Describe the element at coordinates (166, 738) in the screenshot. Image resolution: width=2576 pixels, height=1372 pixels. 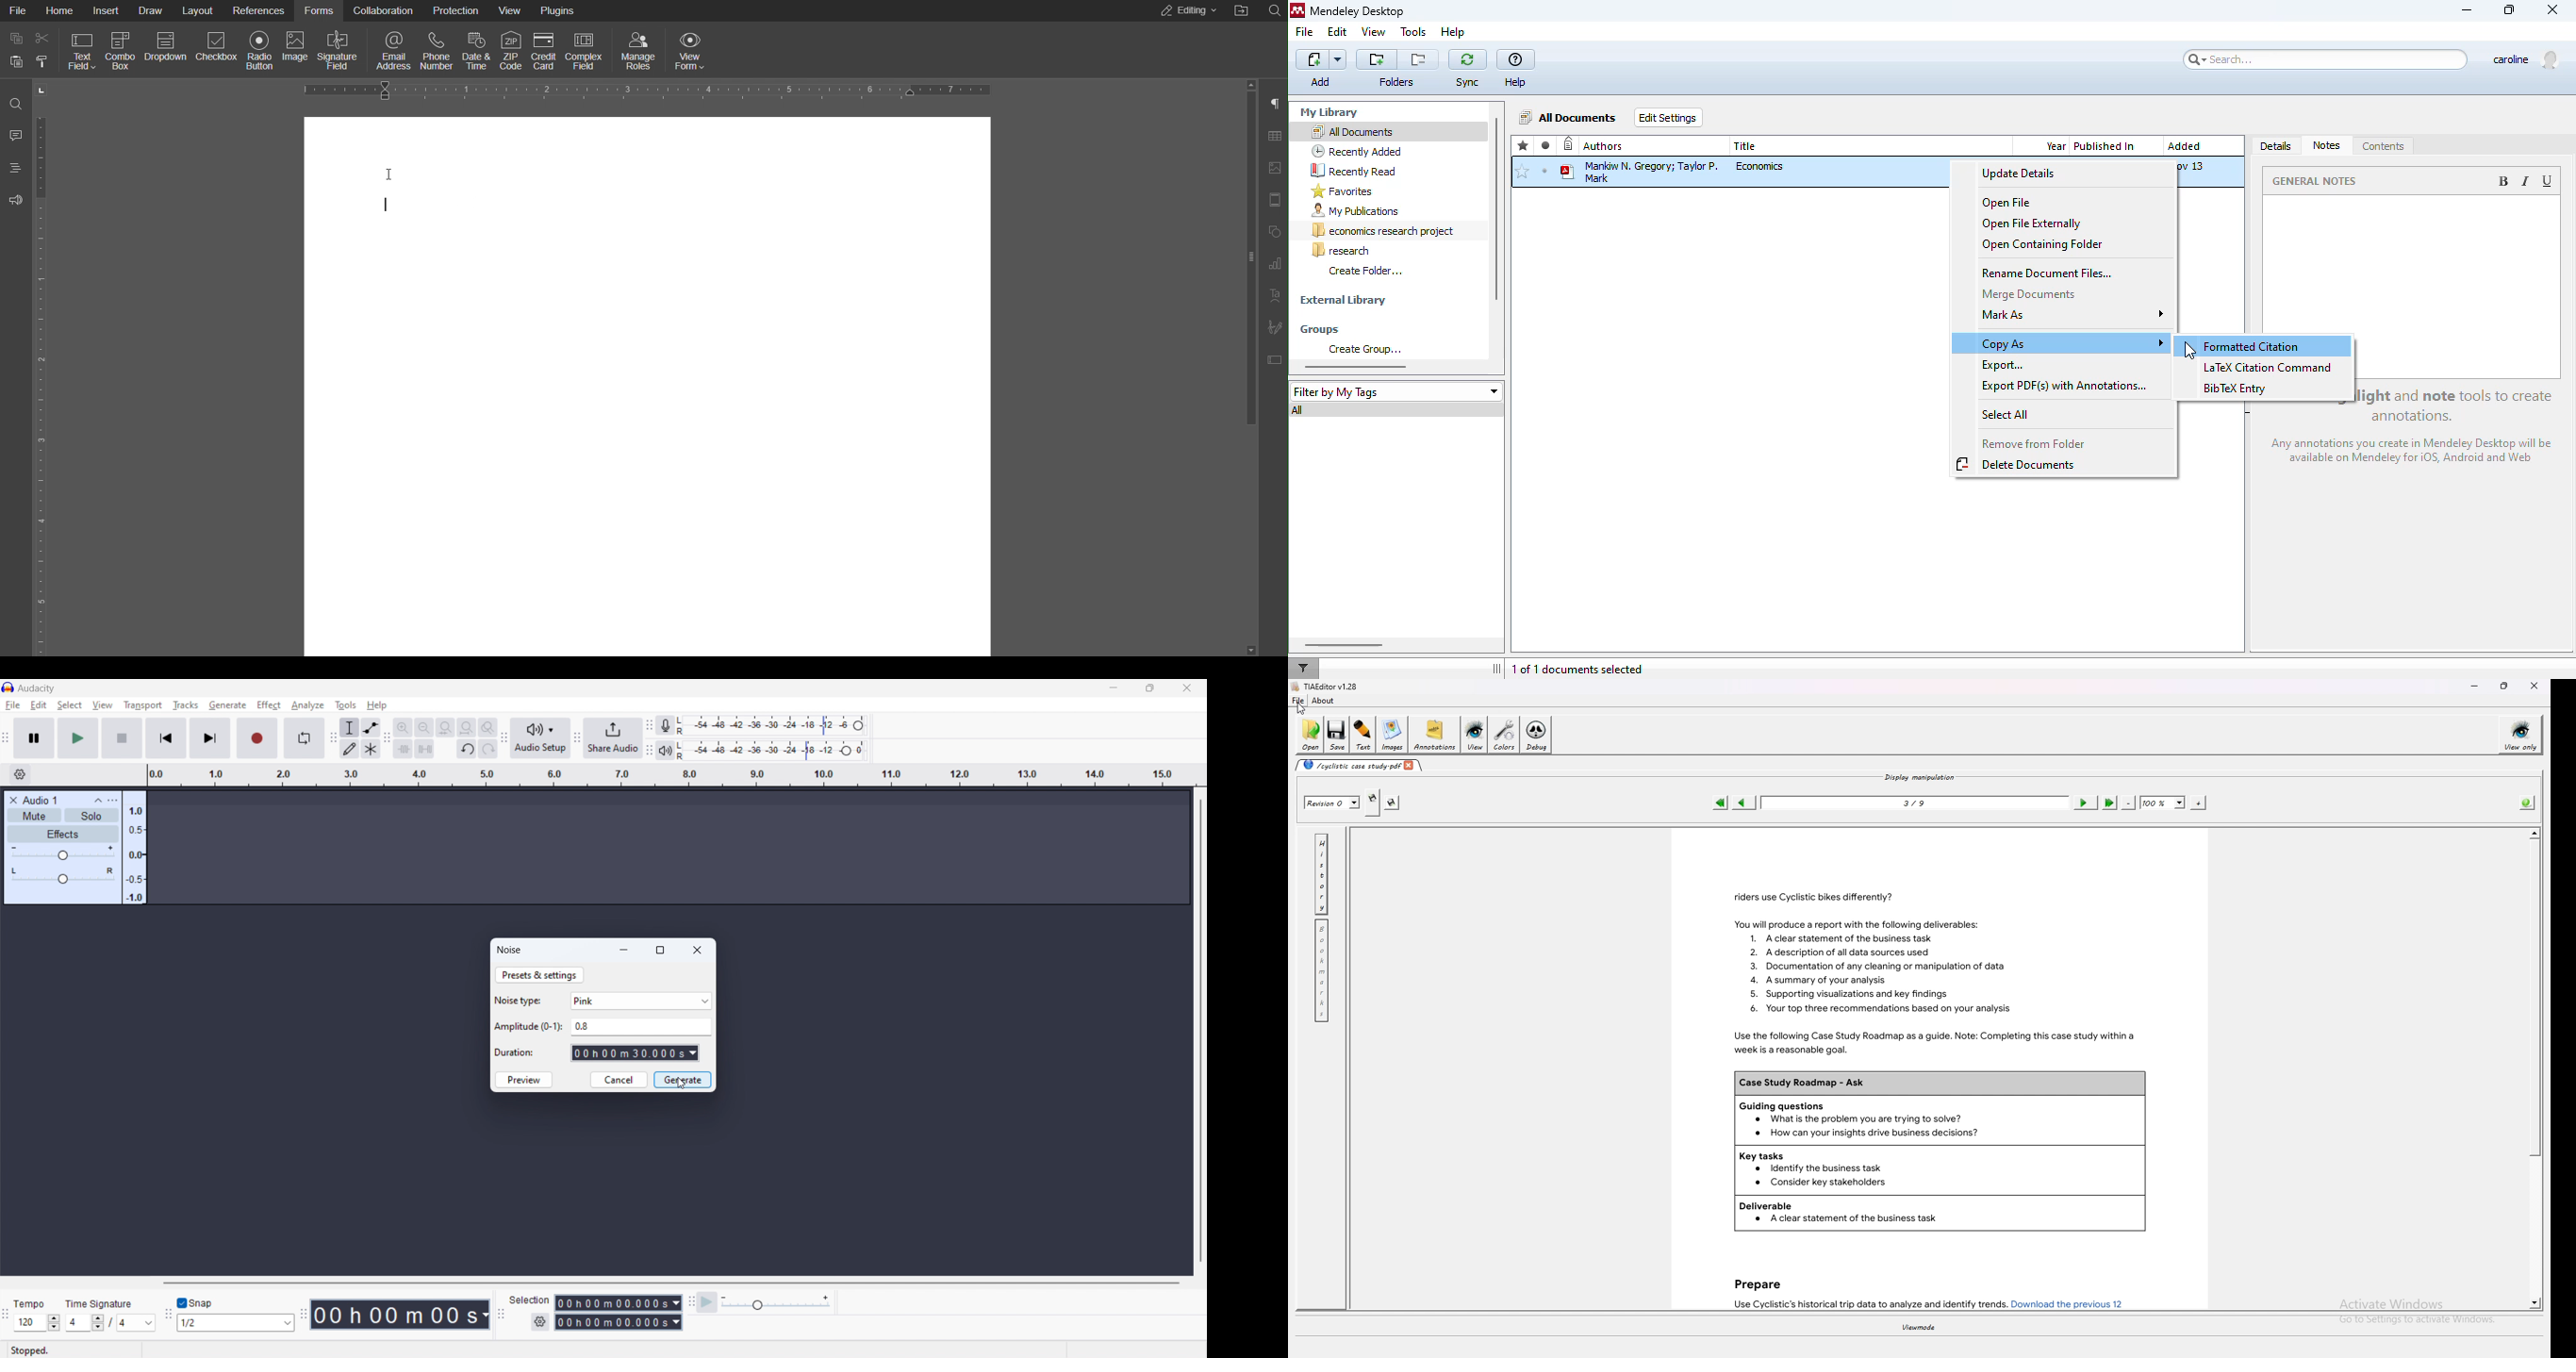
I see `skip to start` at that location.